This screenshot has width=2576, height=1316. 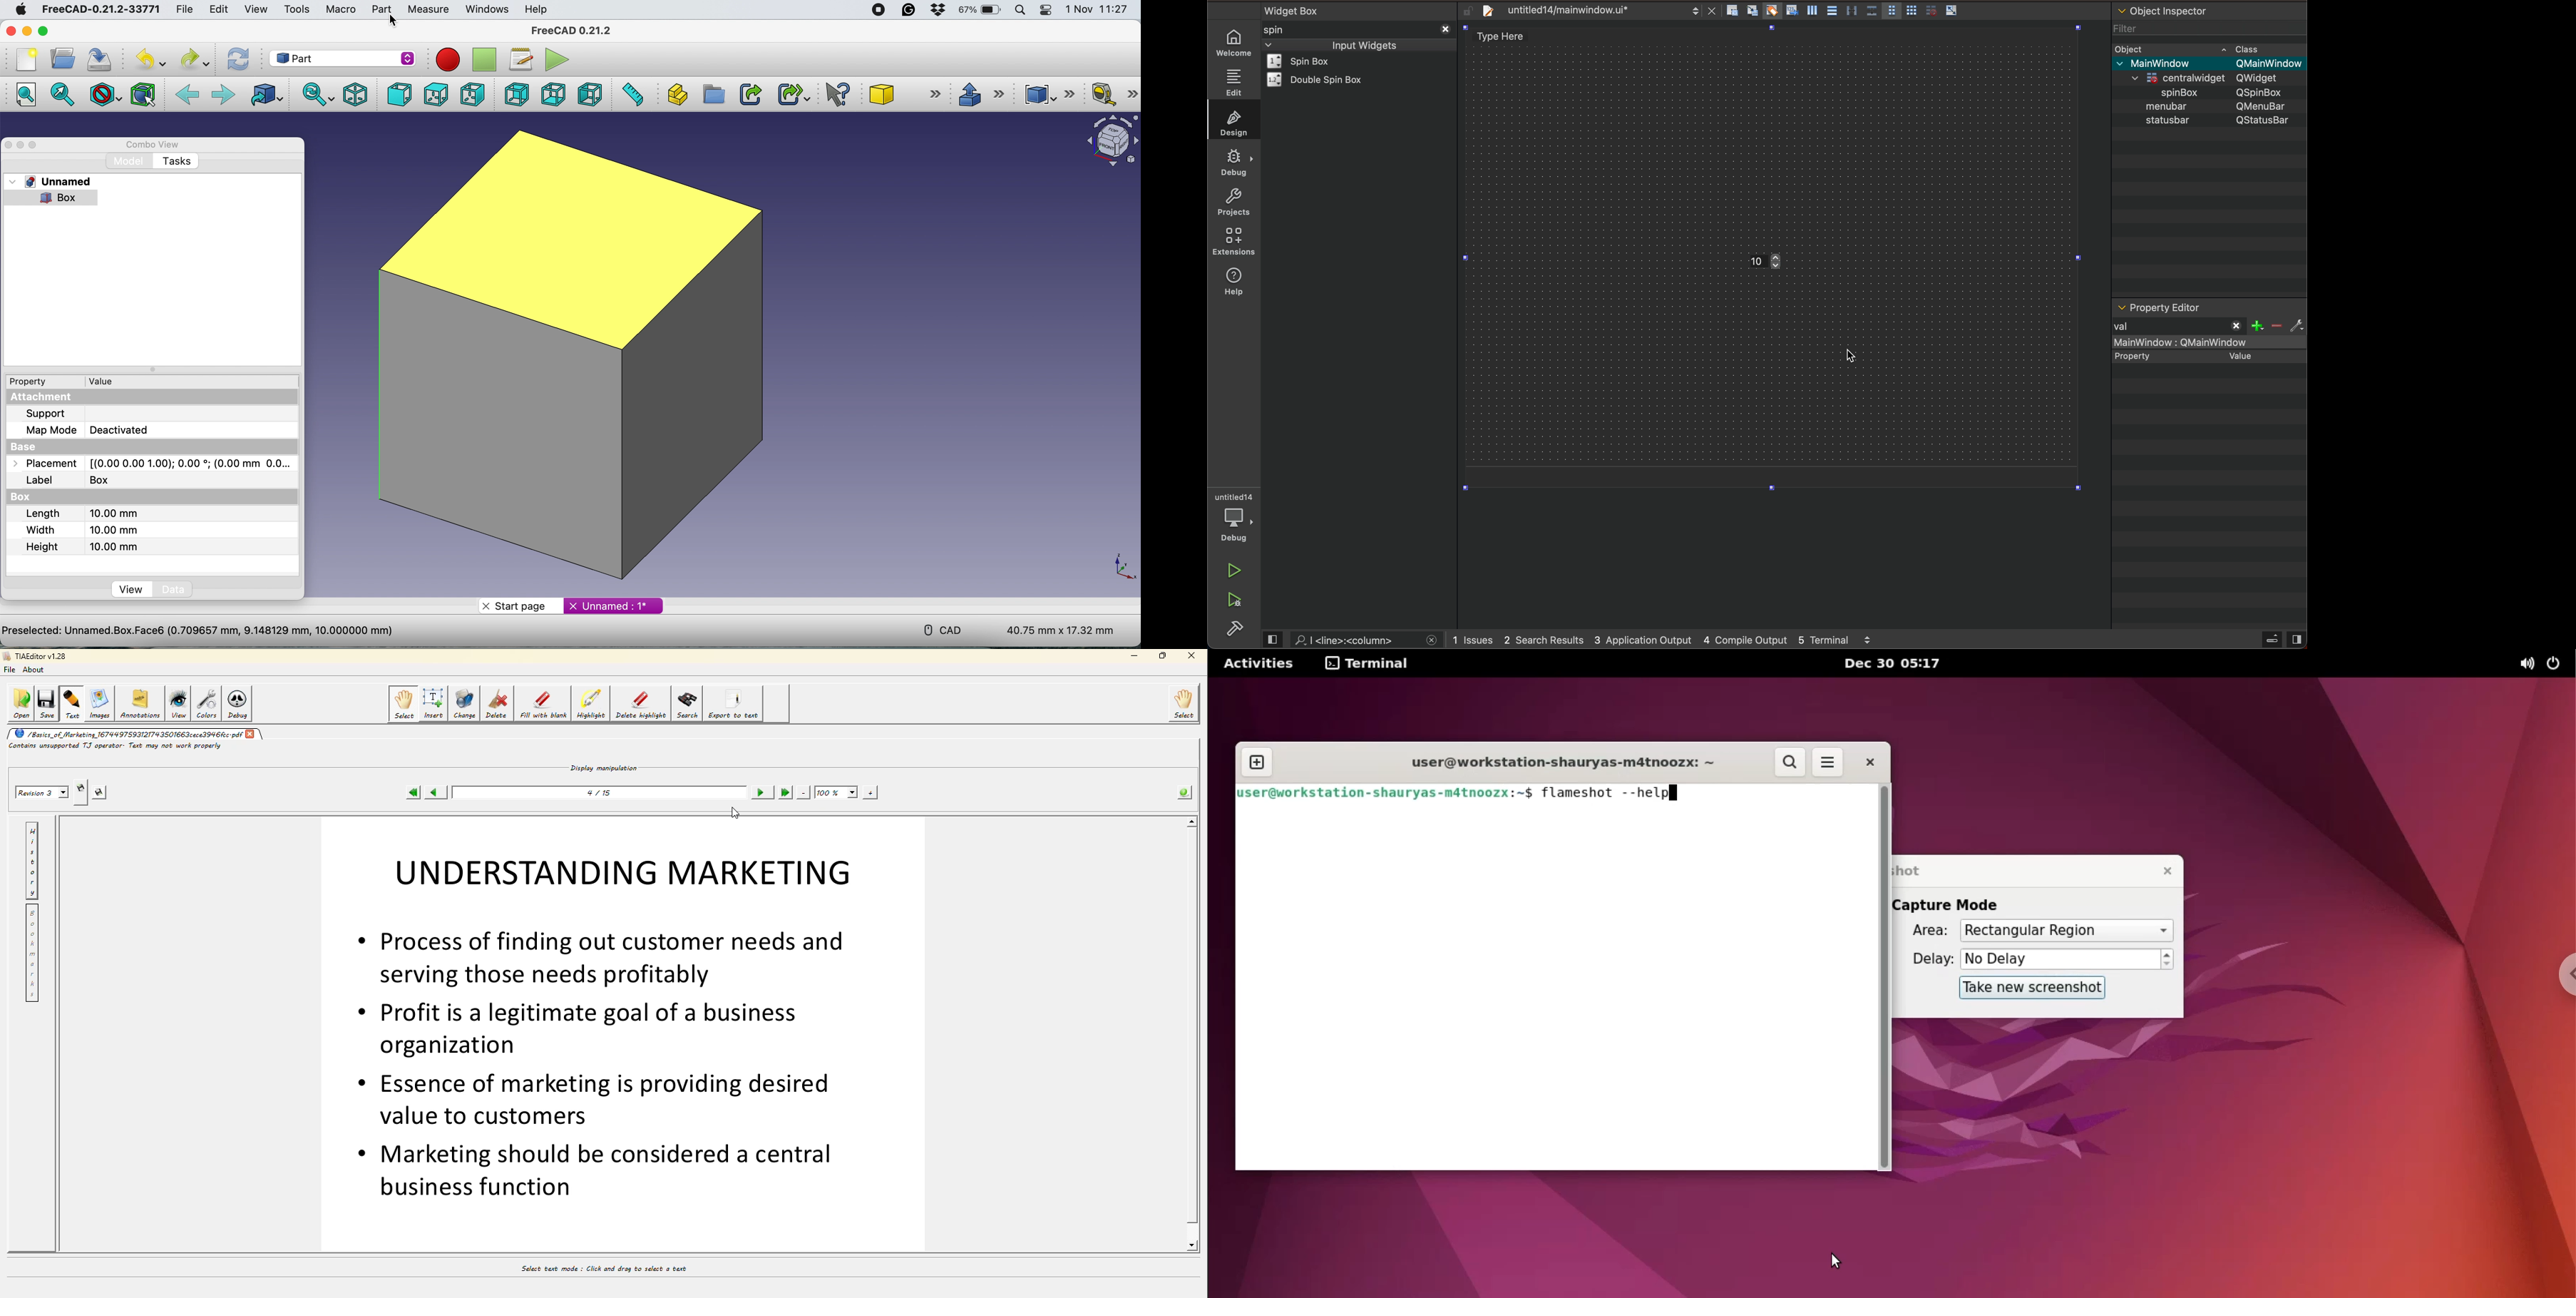 What do you see at coordinates (2163, 871) in the screenshot?
I see `close ` at bounding box center [2163, 871].